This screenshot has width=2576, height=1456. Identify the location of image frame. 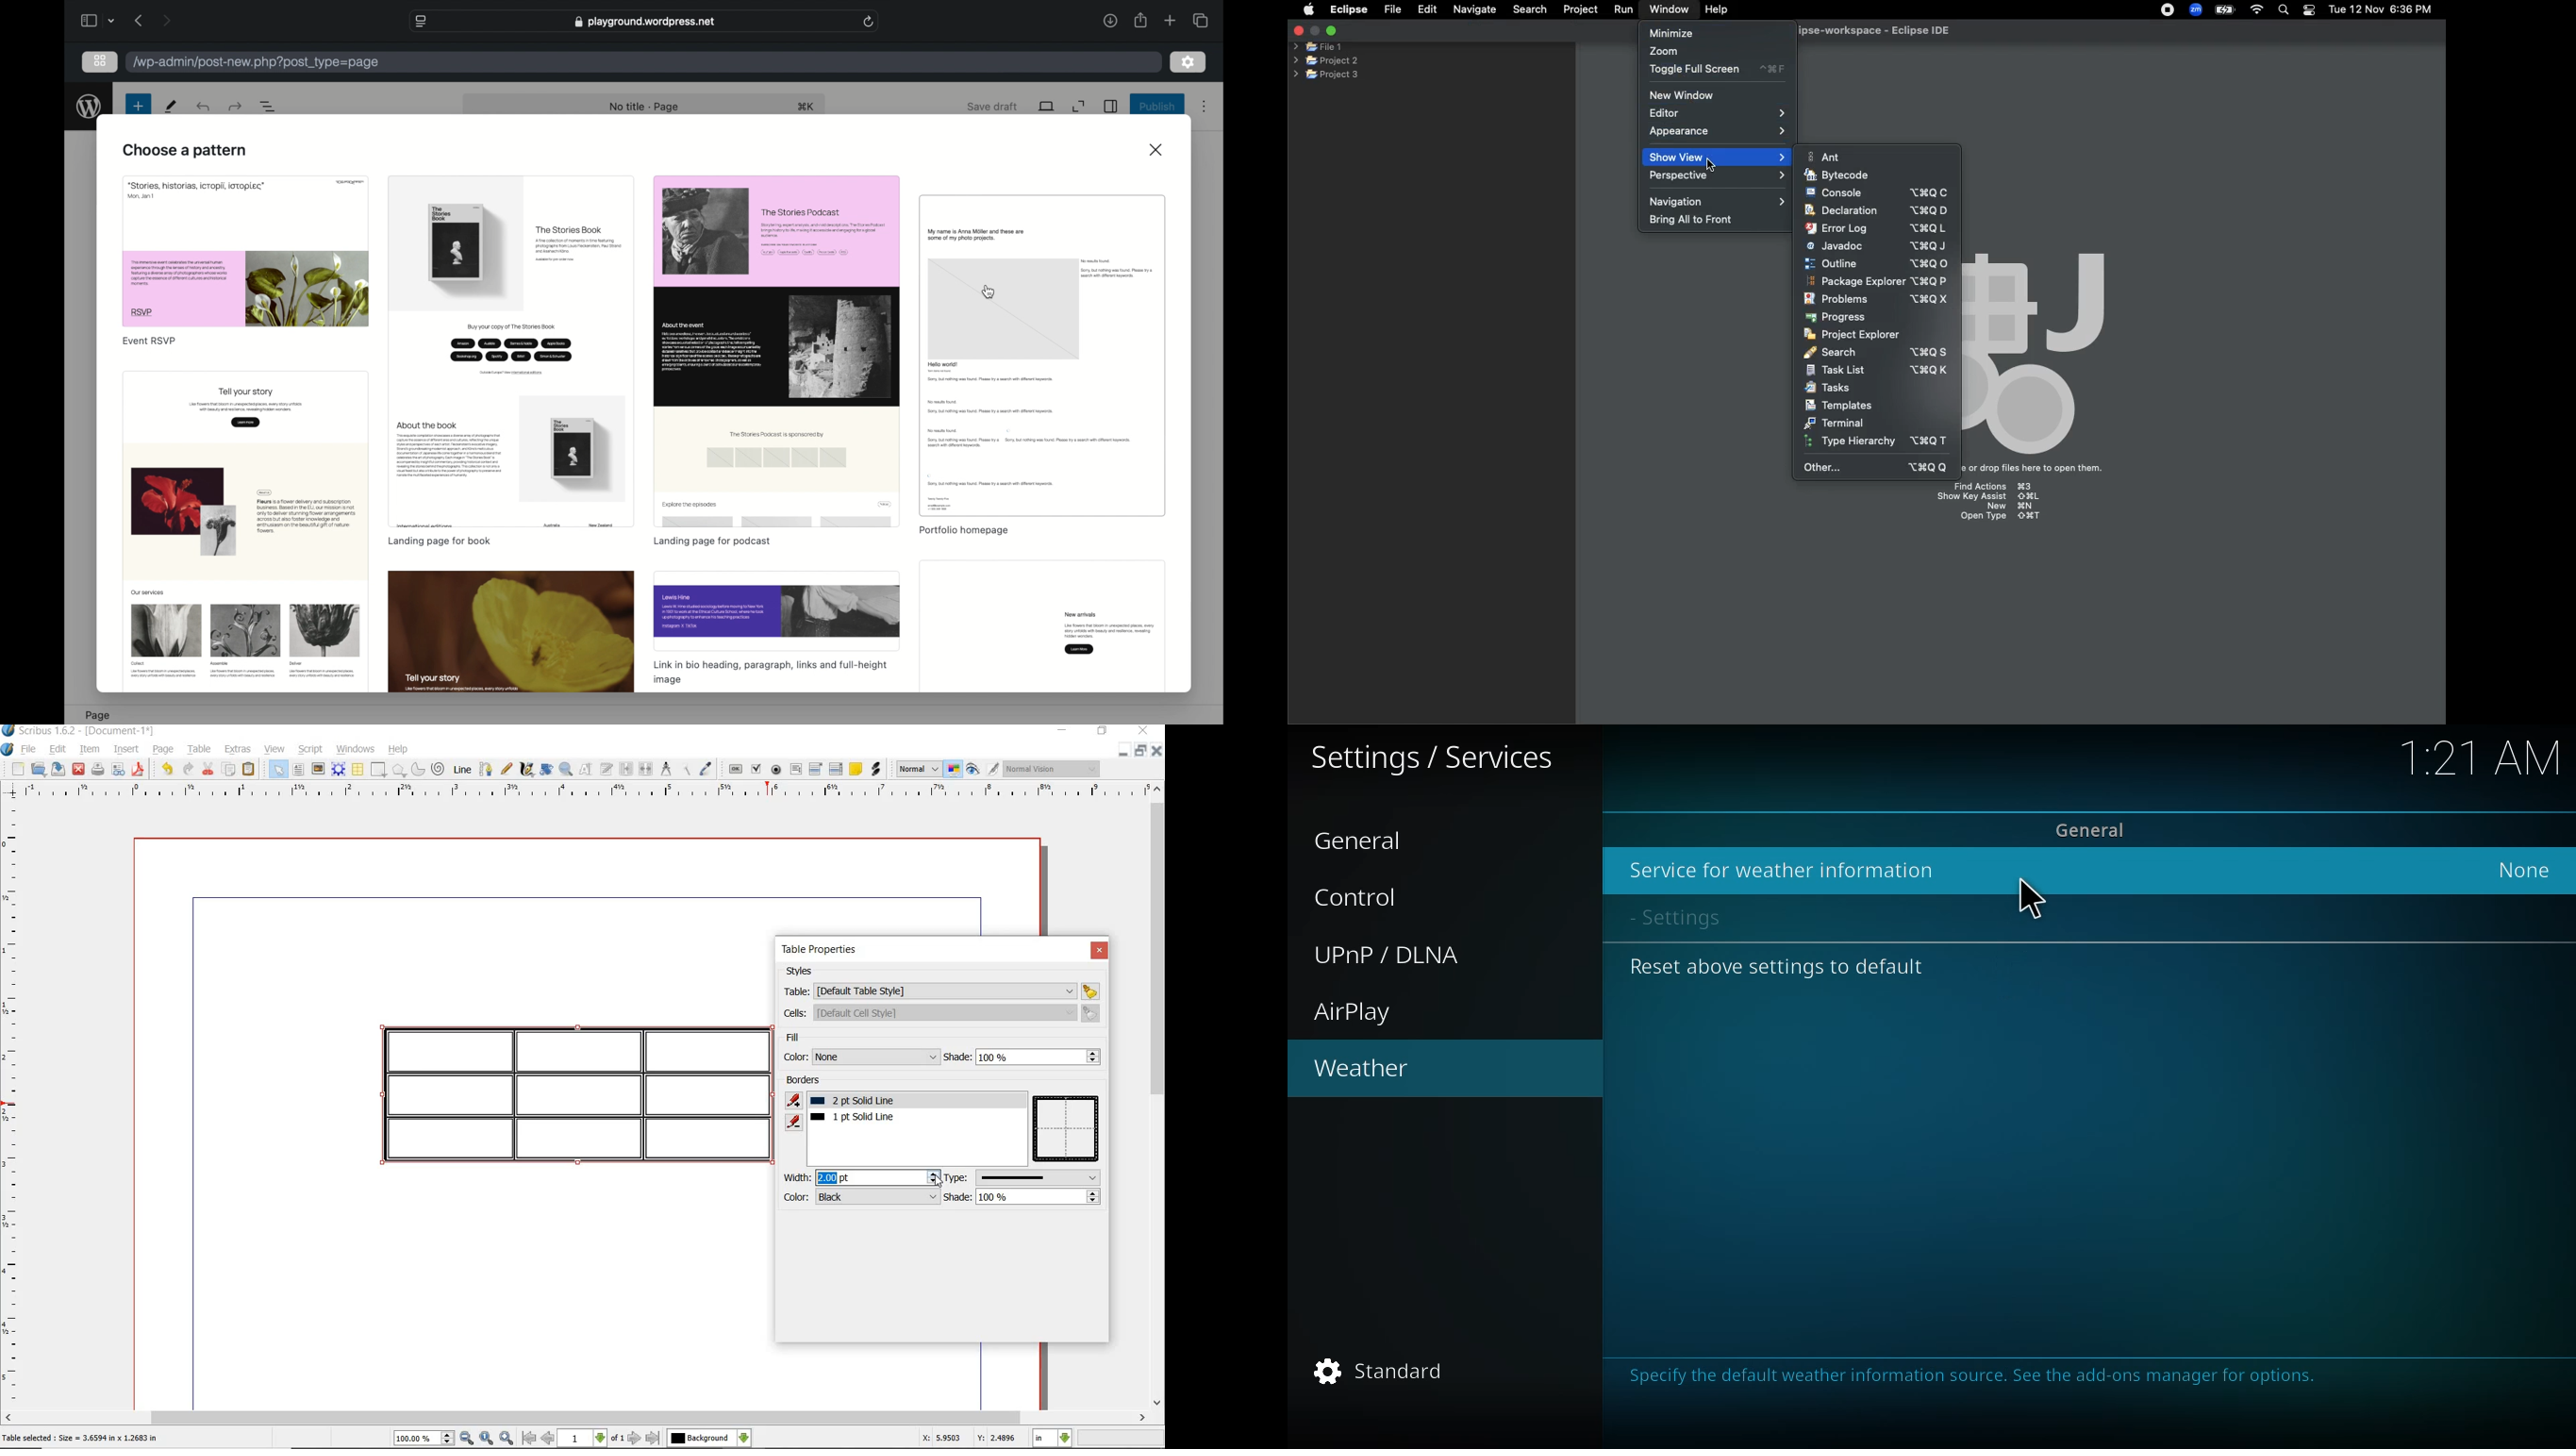
(318, 770).